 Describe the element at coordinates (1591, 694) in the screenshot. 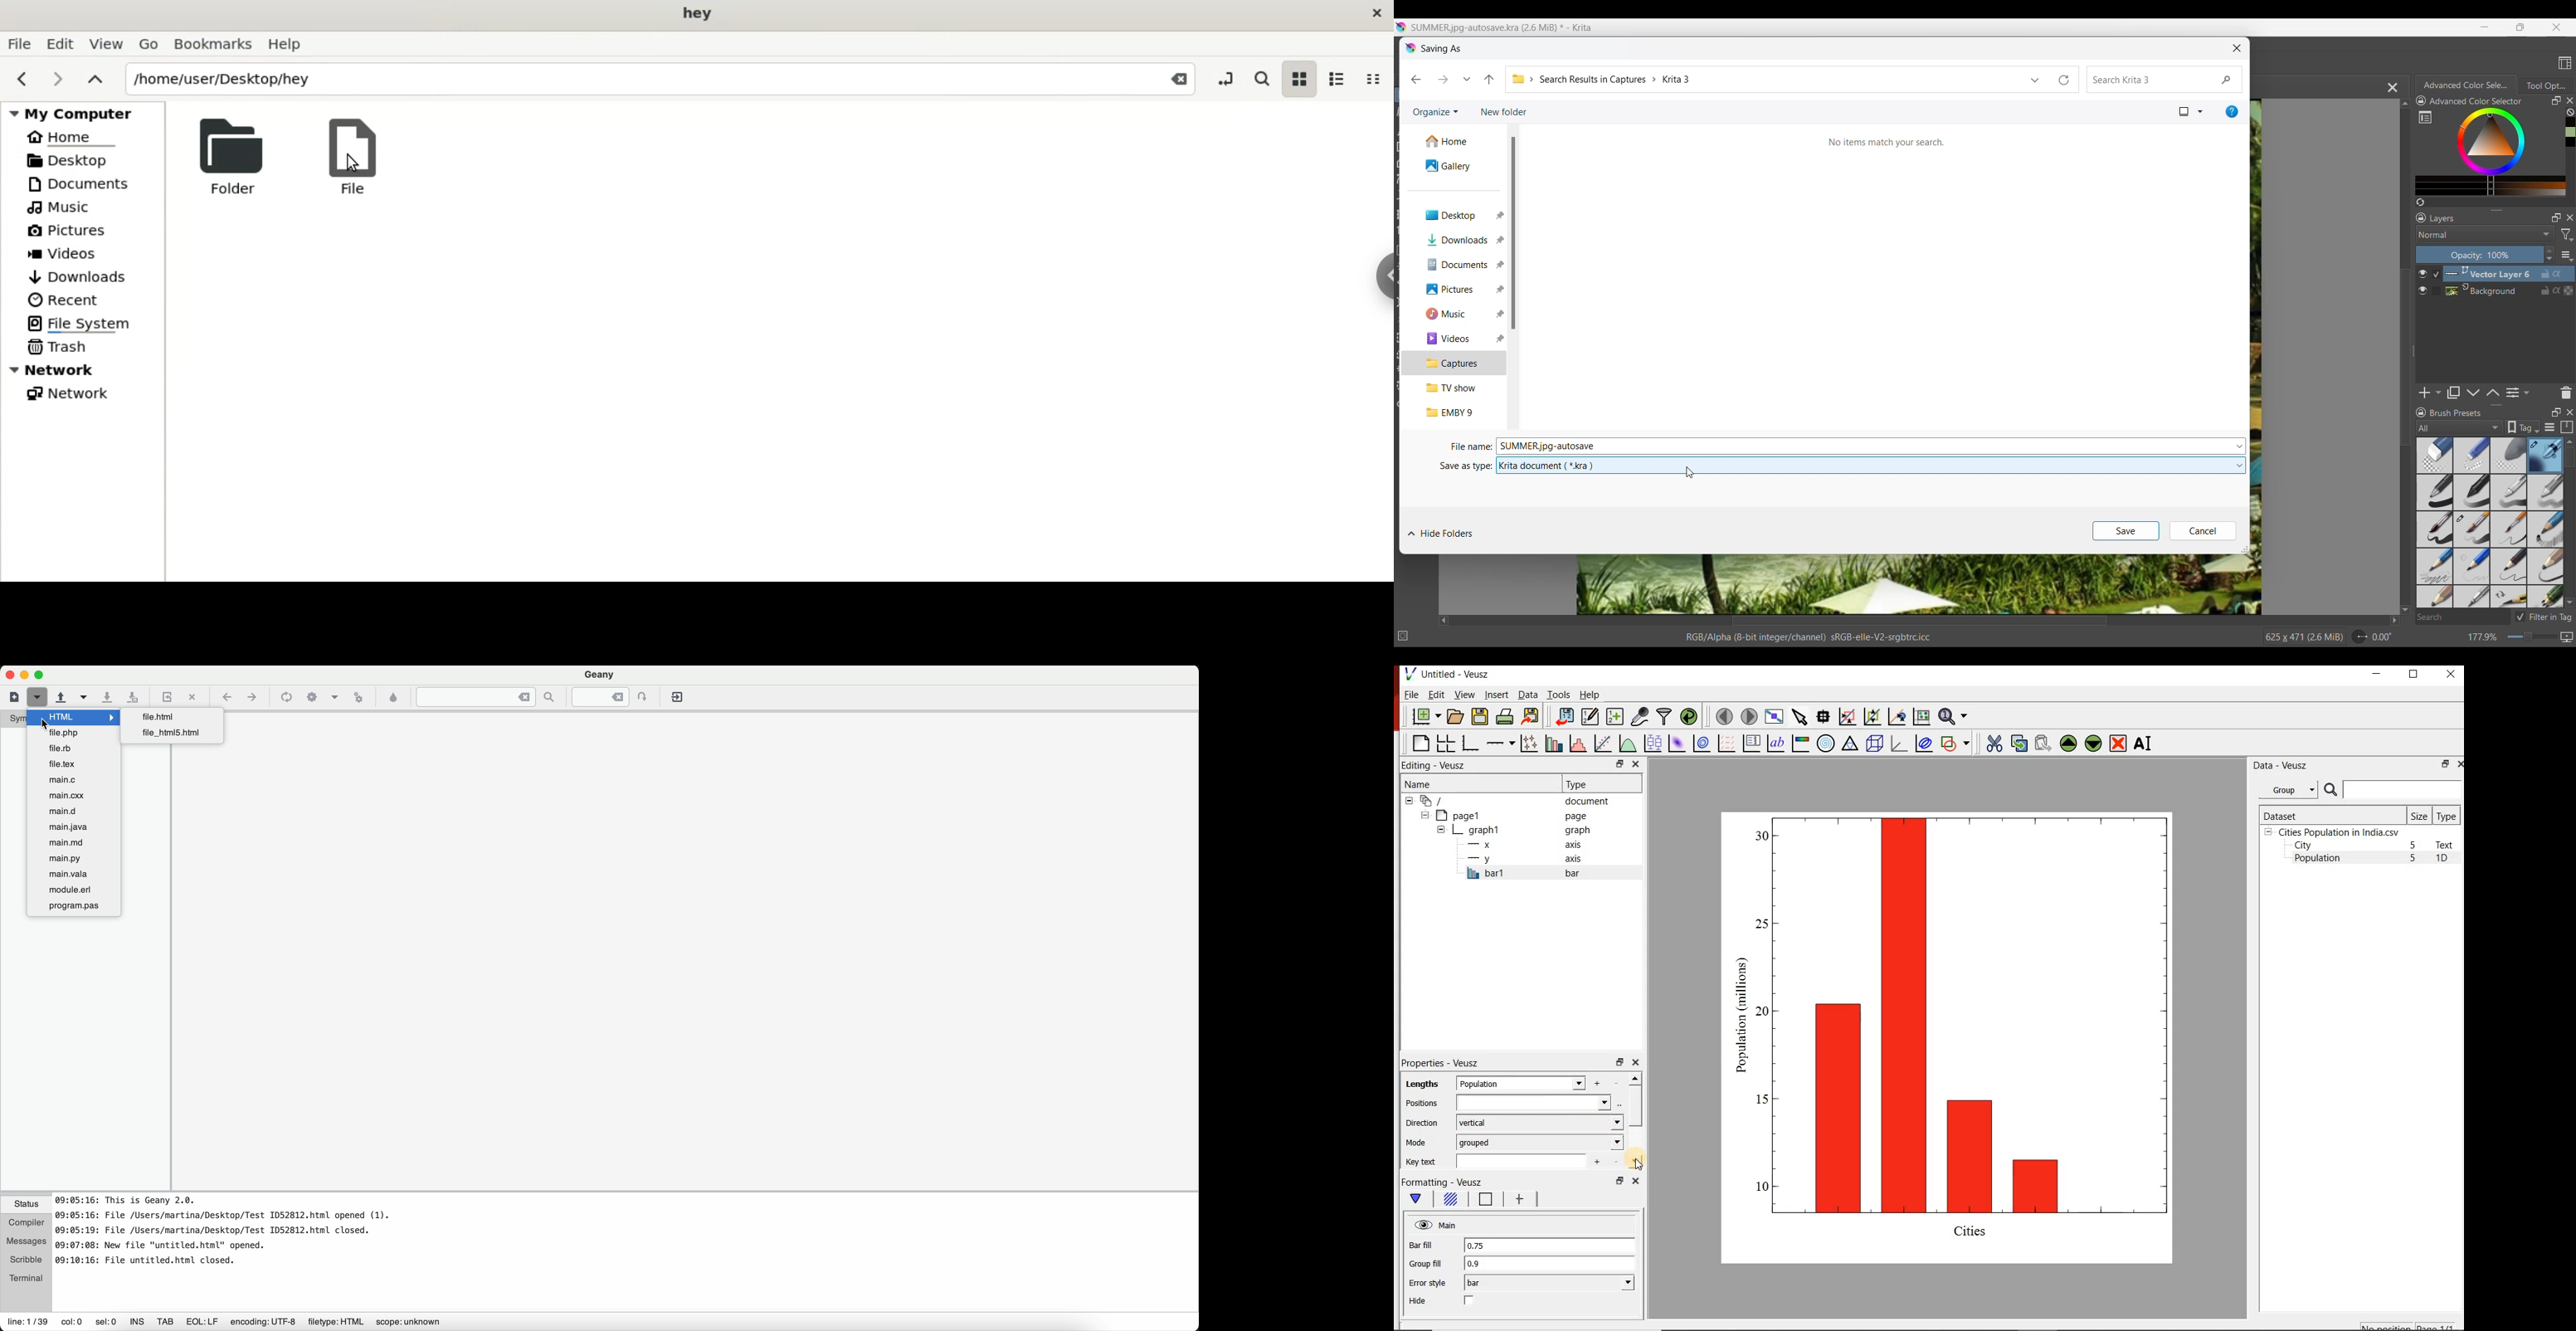

I see `Help` at that location.